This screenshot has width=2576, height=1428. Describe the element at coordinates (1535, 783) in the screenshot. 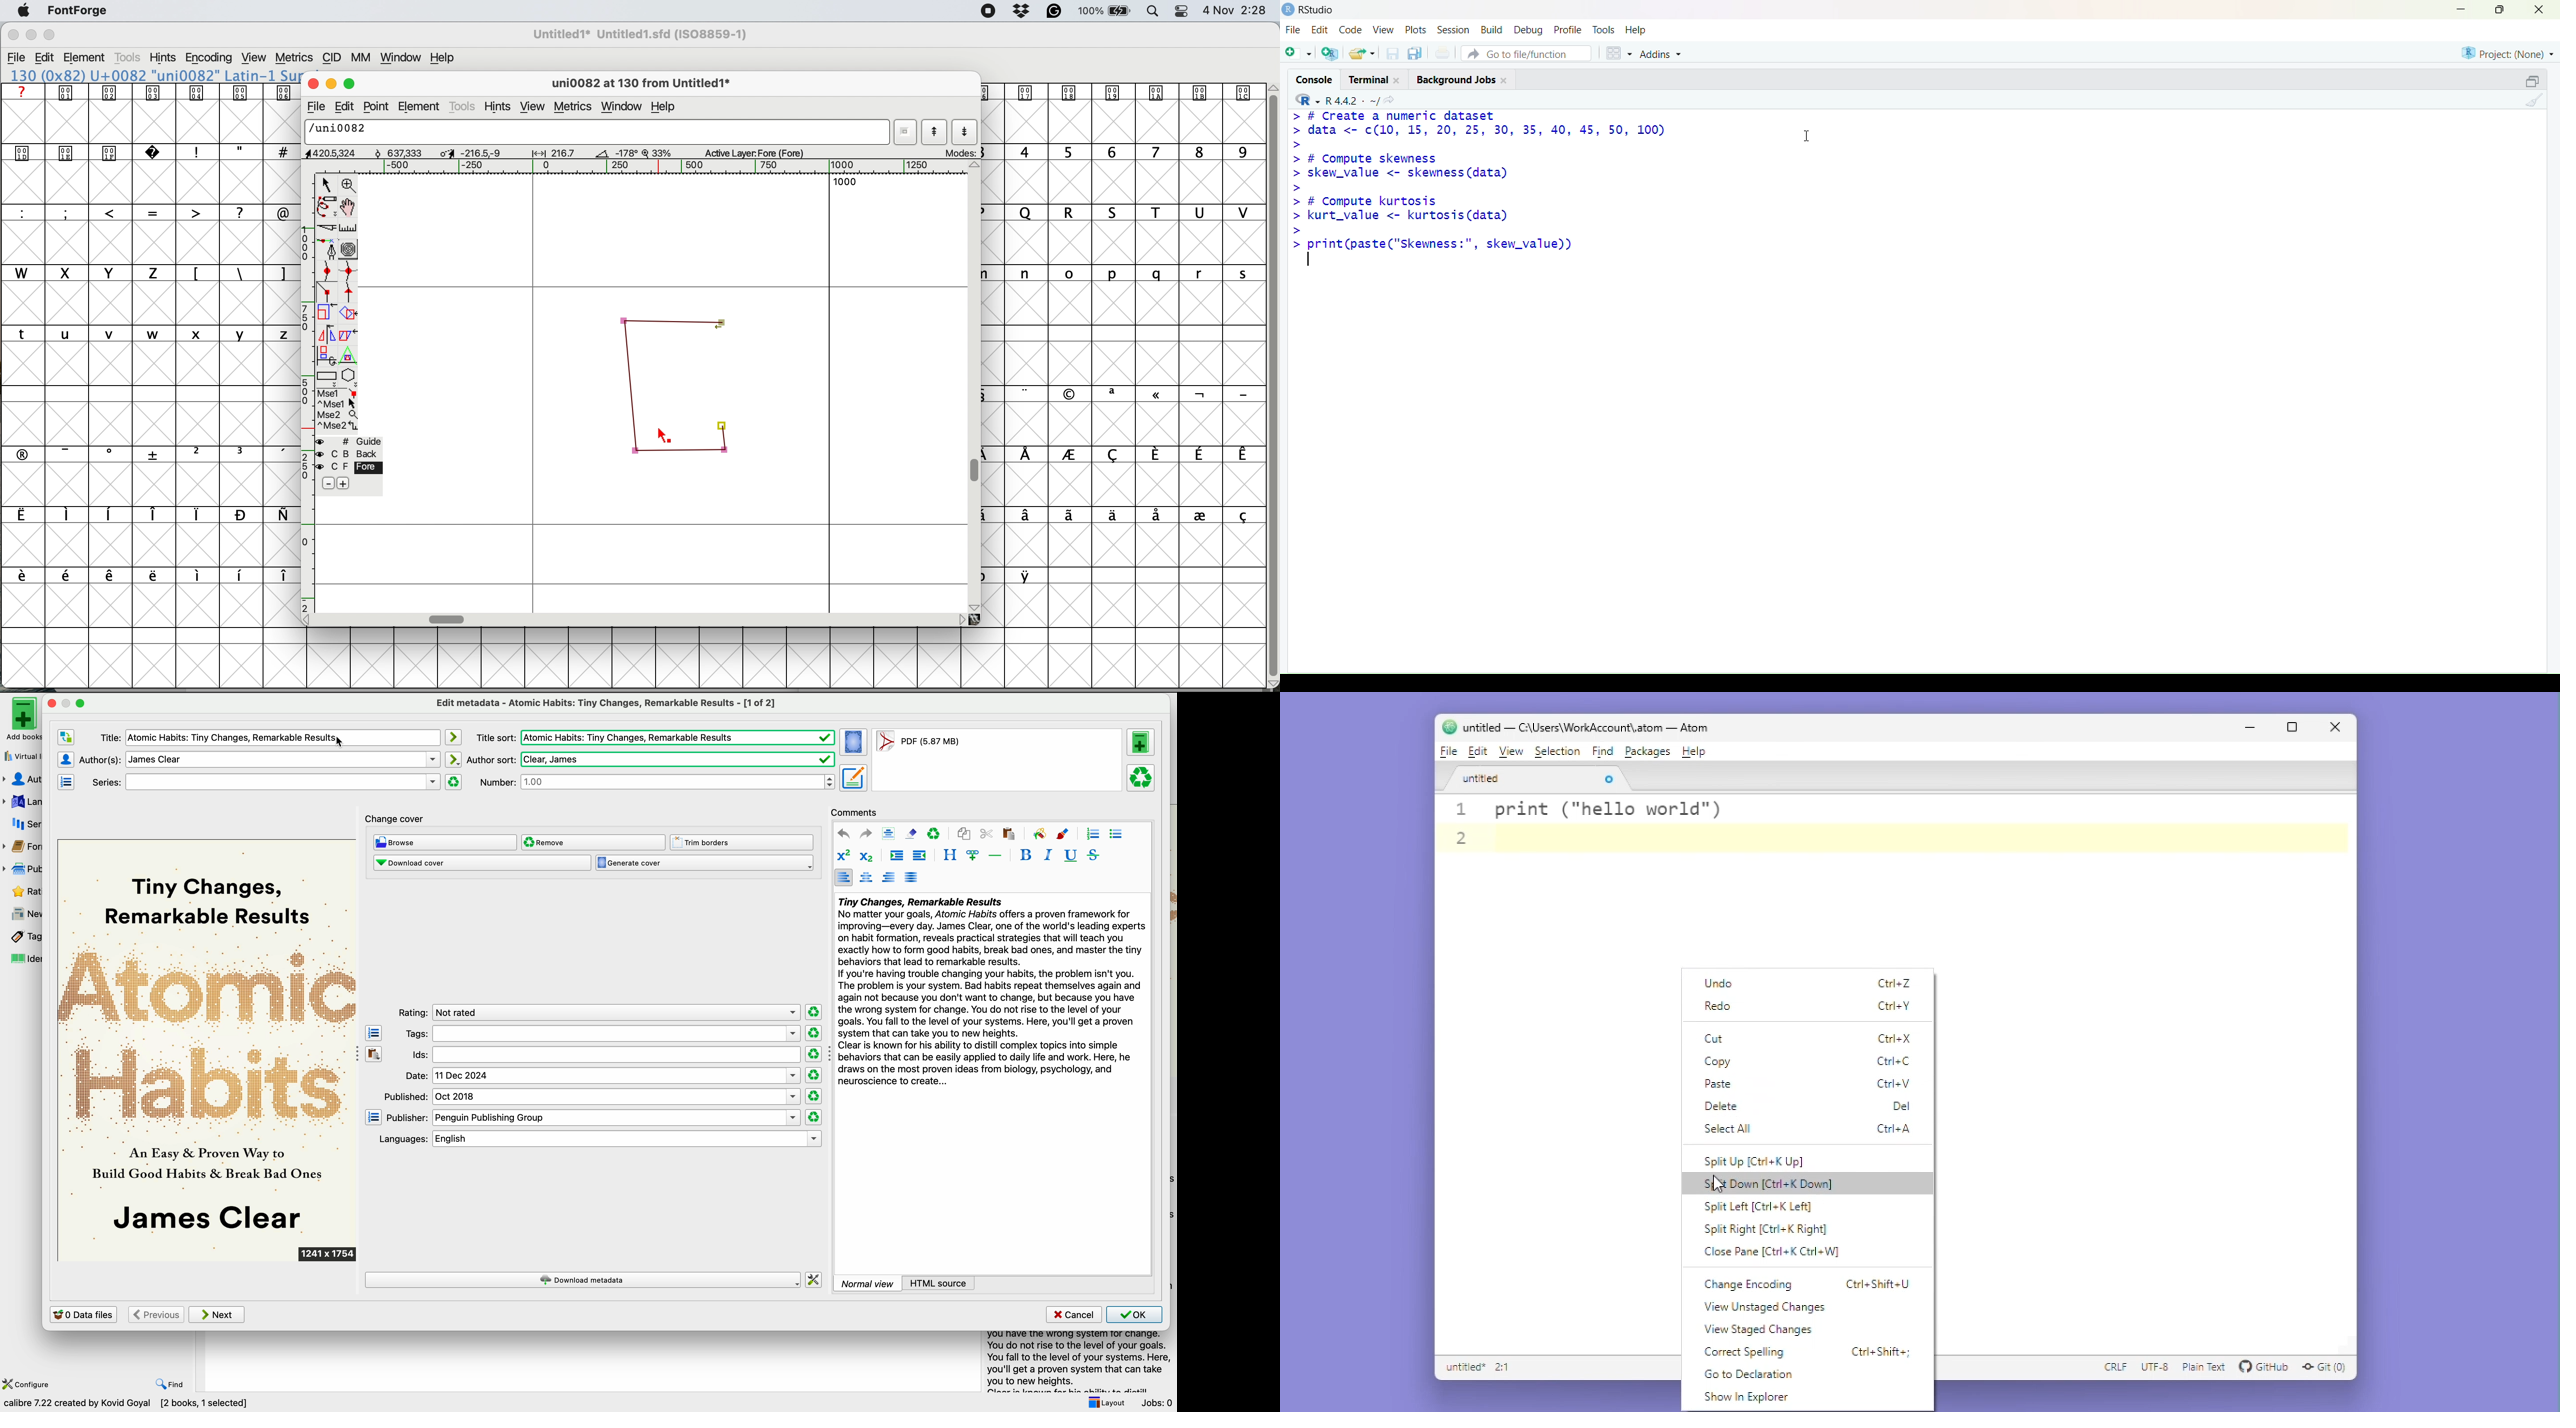

I see `Untitled` at that location.